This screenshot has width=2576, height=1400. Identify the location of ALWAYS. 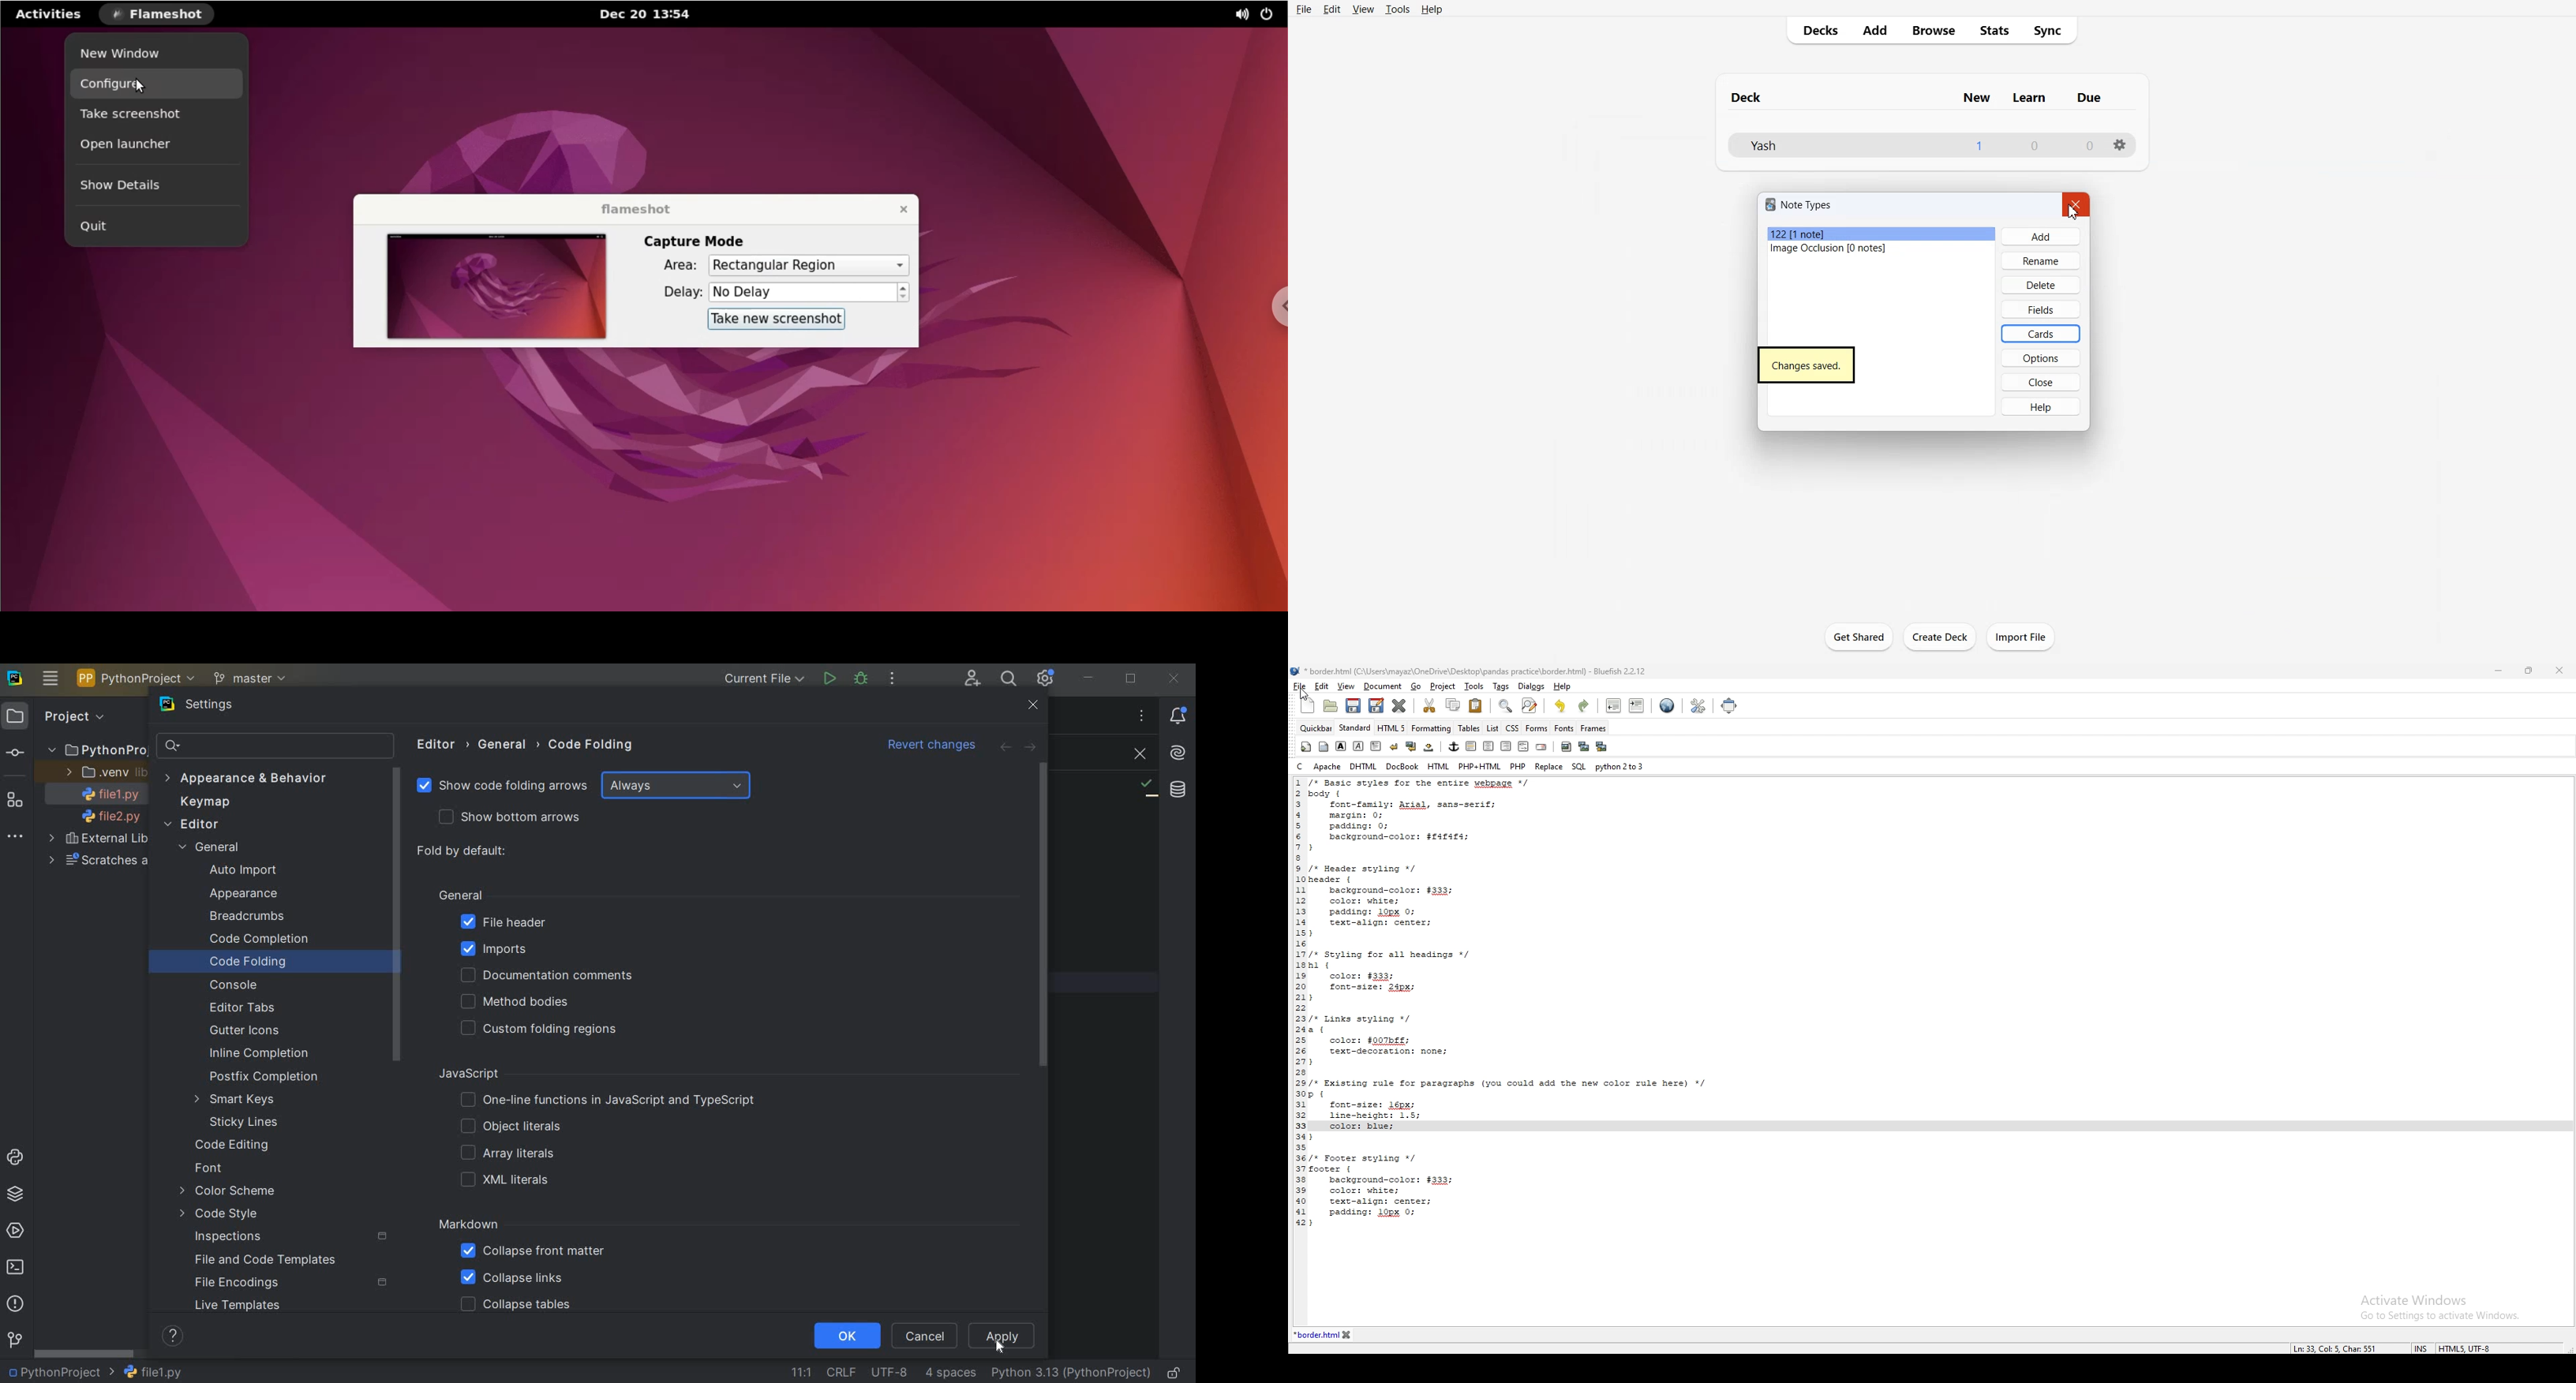
(679, 786).